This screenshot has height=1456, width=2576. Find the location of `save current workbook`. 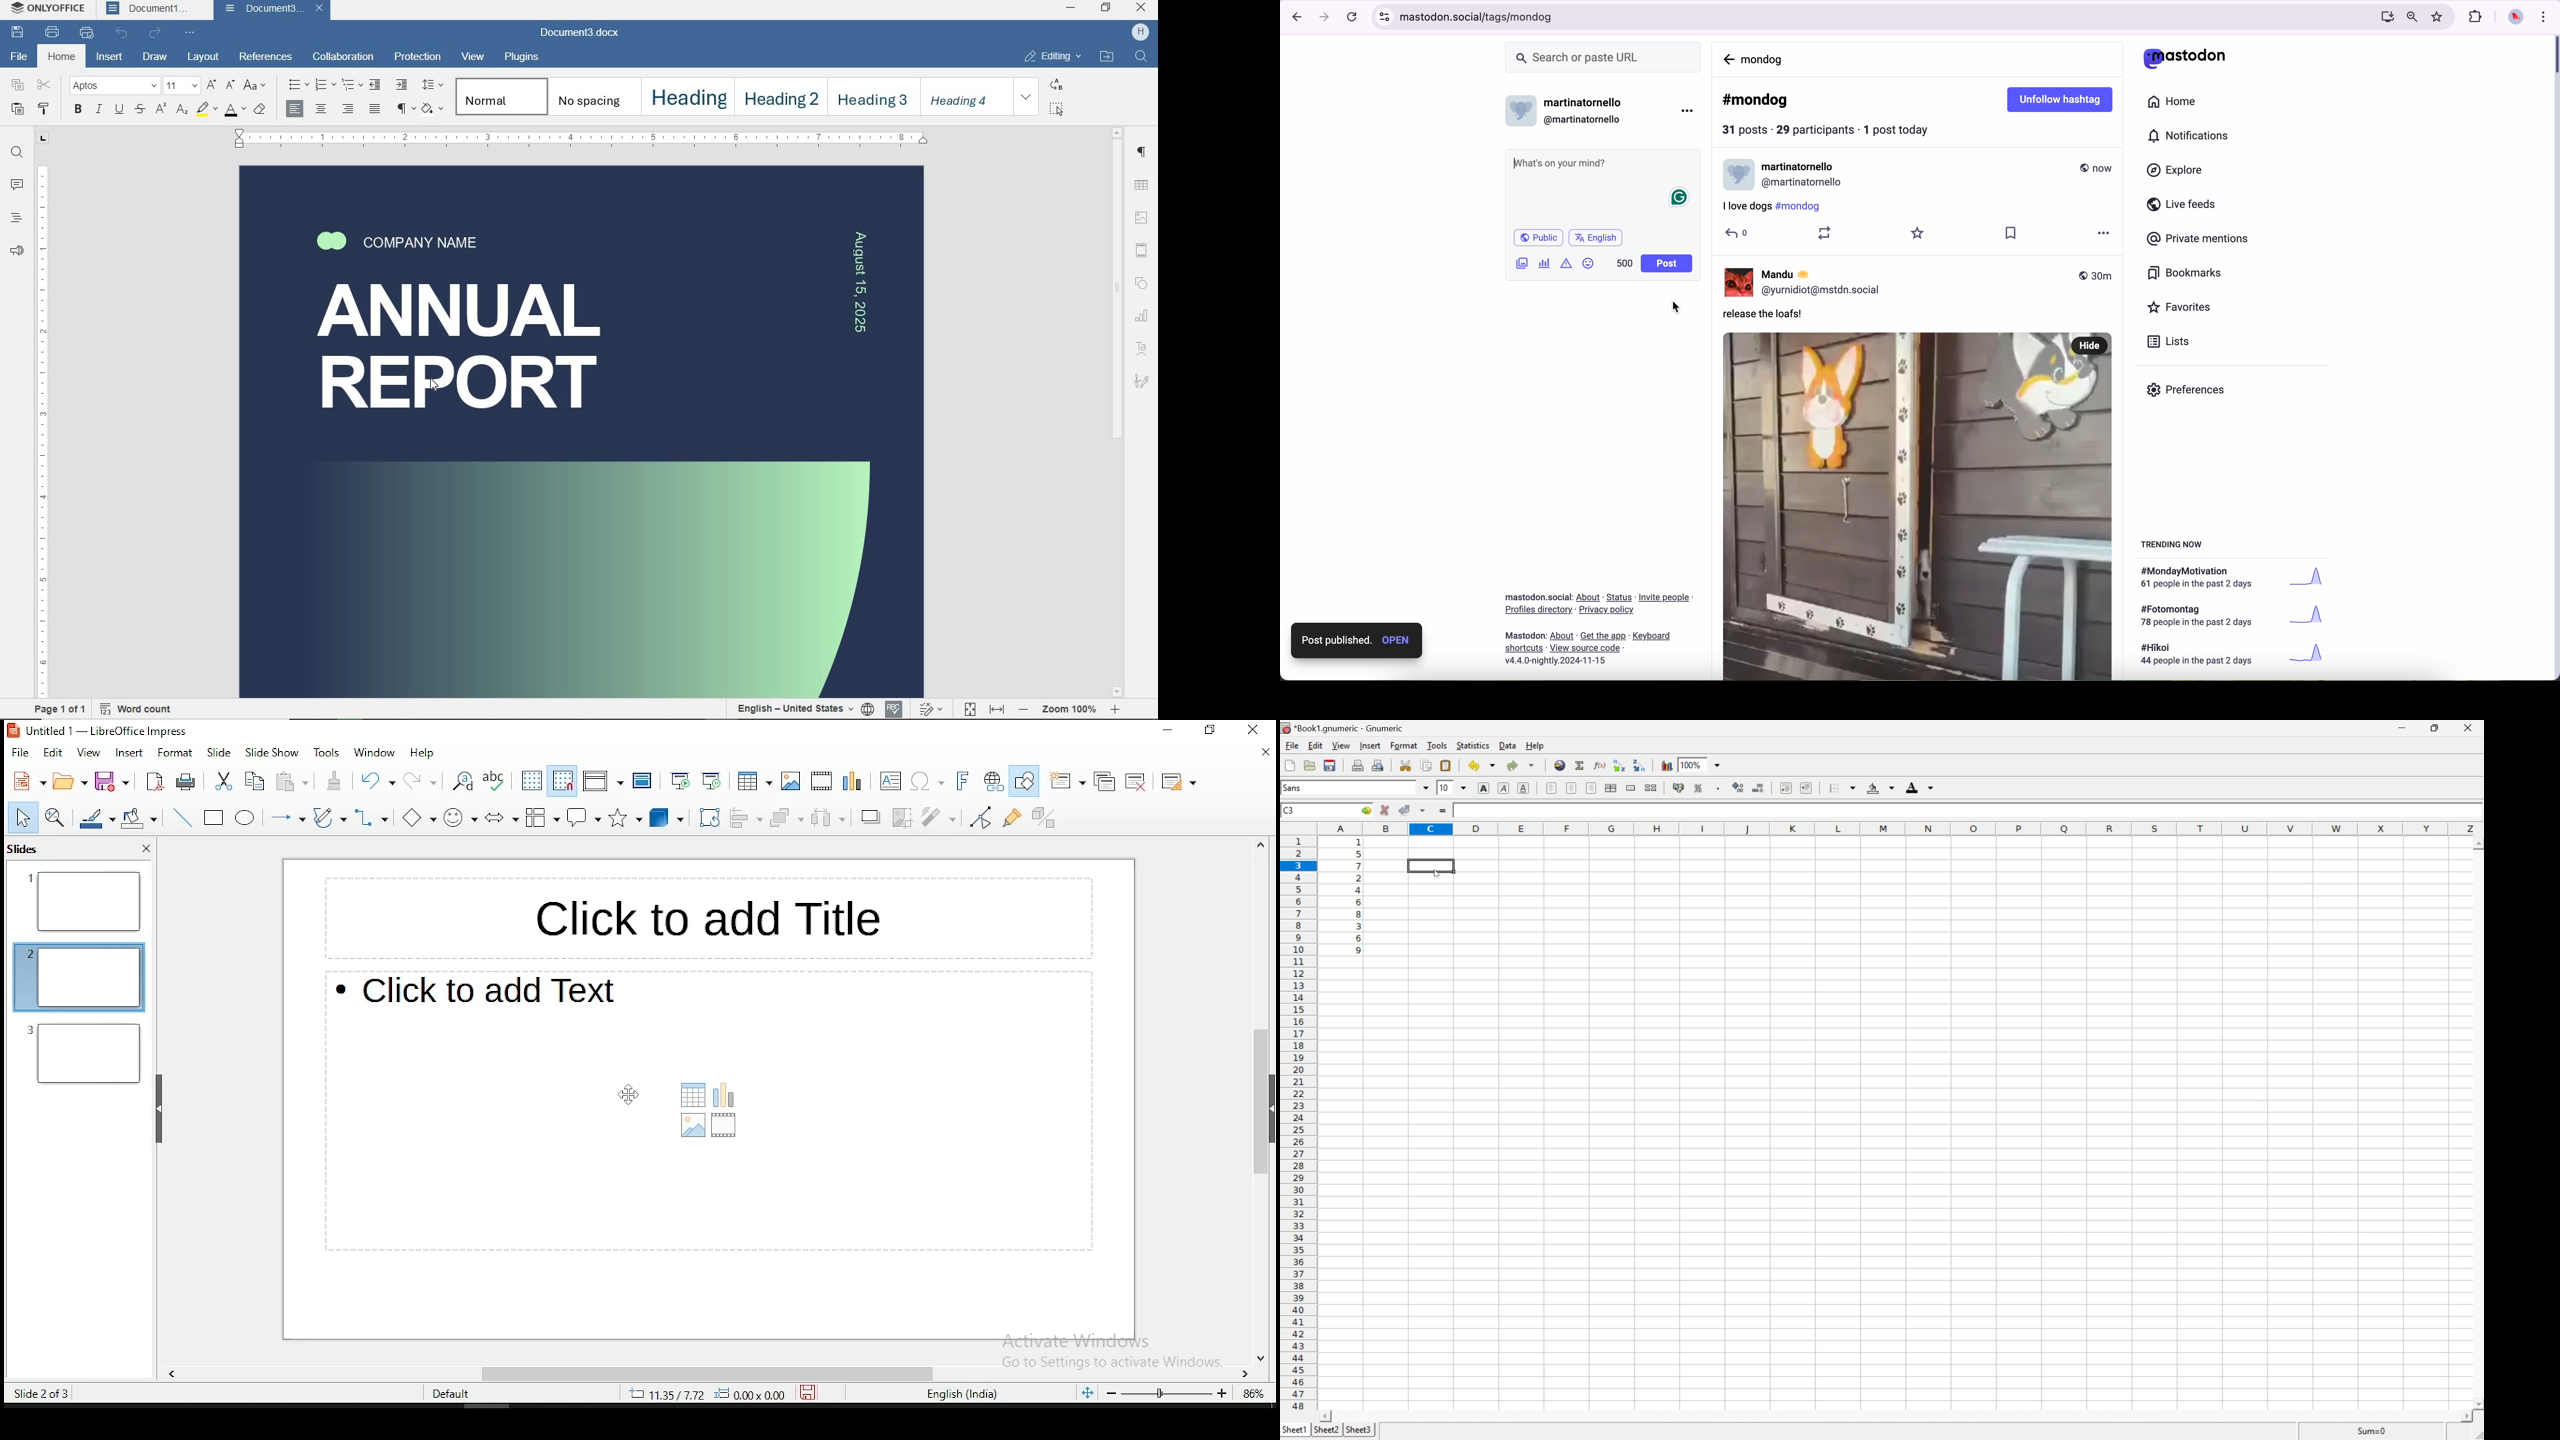

save current workbook is located at coordinates (1330, 765).